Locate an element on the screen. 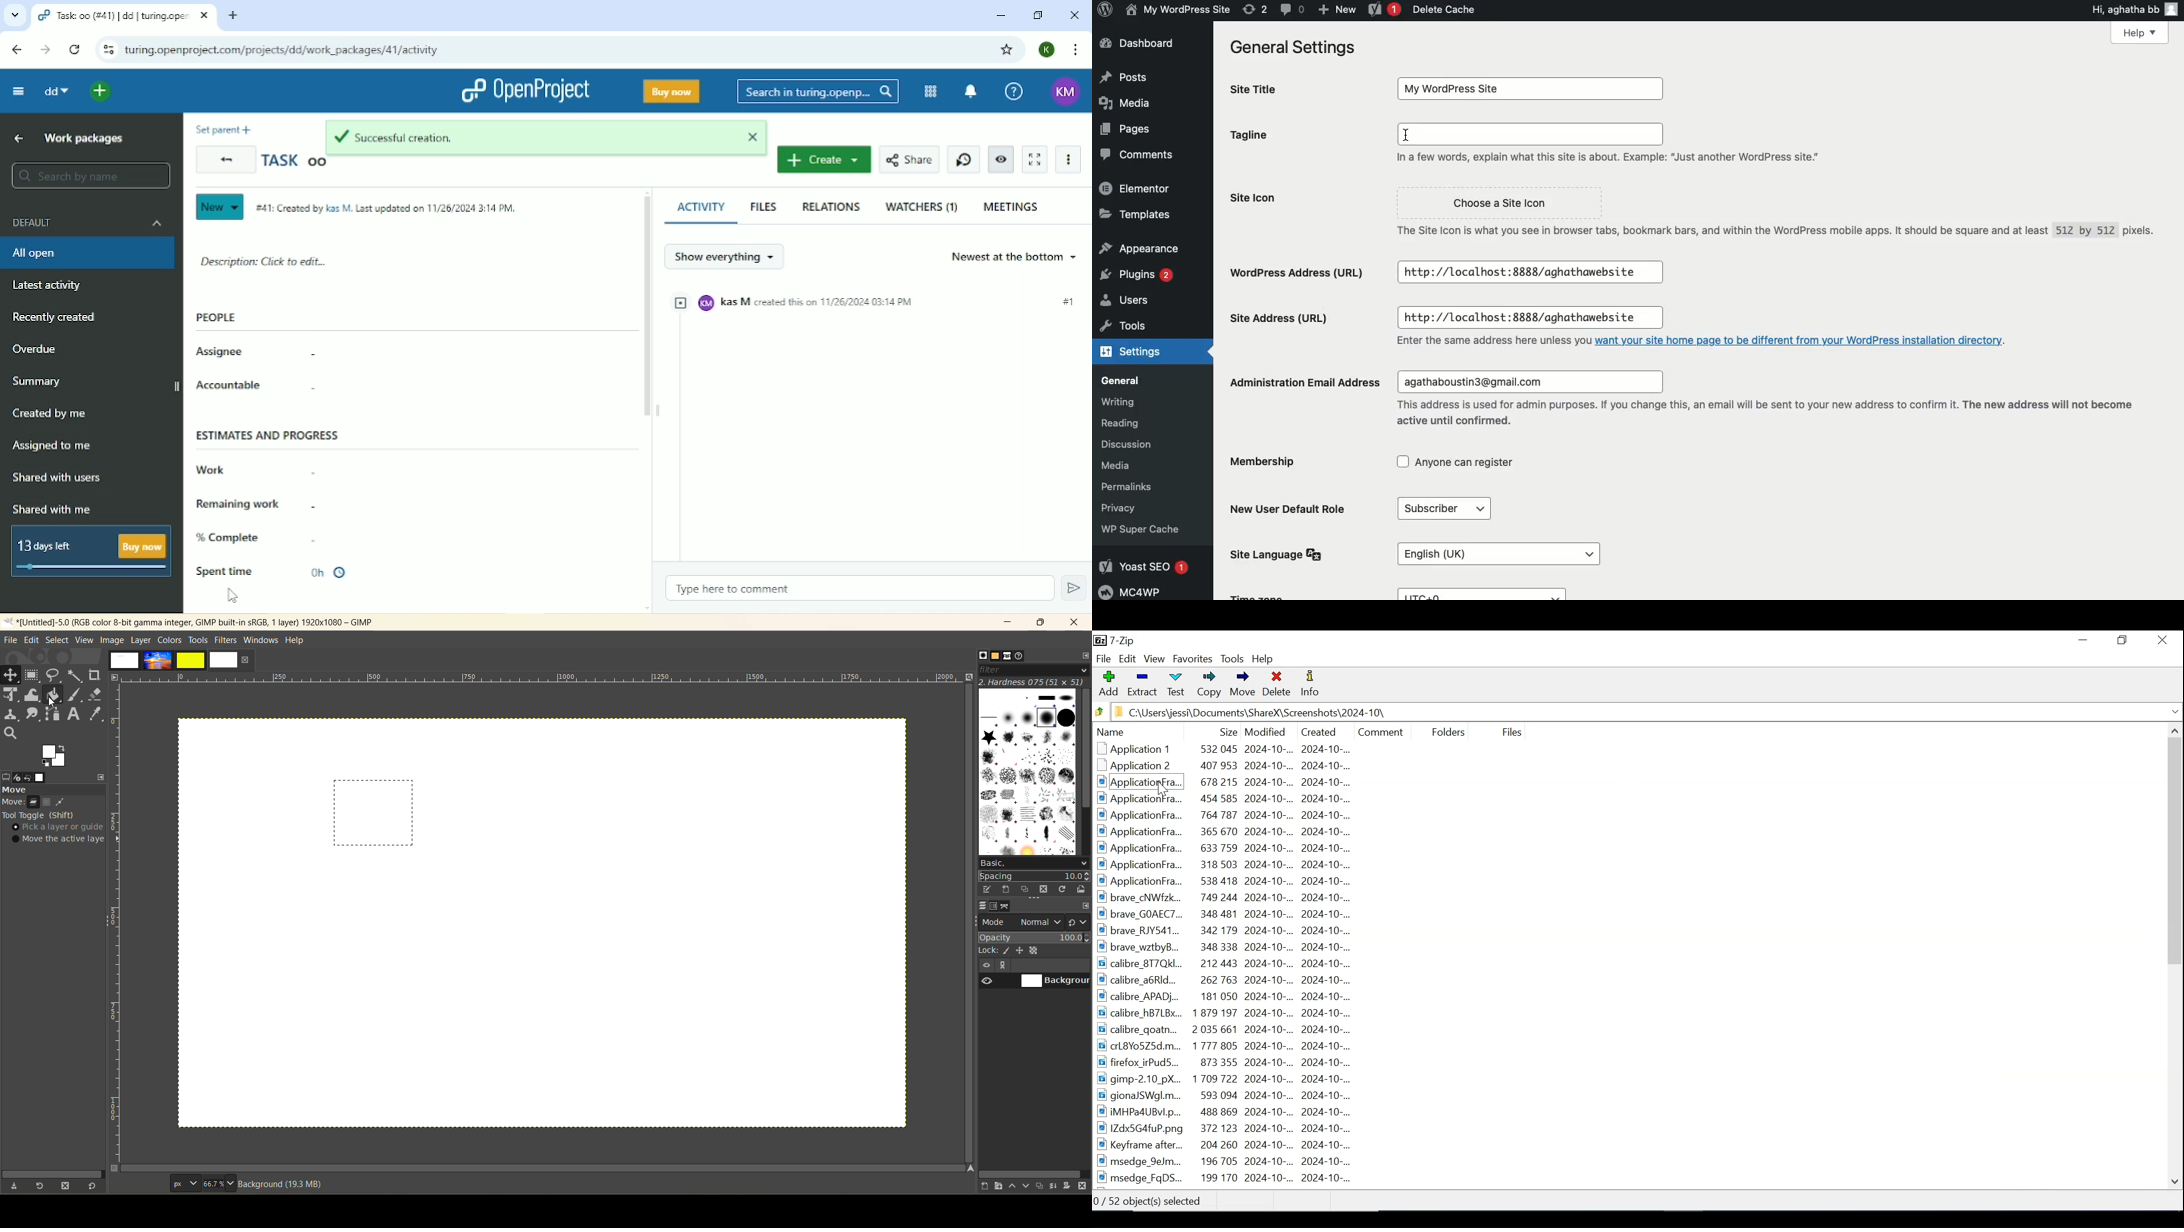  13 days left Buy now is located at coordinates (89, 551).